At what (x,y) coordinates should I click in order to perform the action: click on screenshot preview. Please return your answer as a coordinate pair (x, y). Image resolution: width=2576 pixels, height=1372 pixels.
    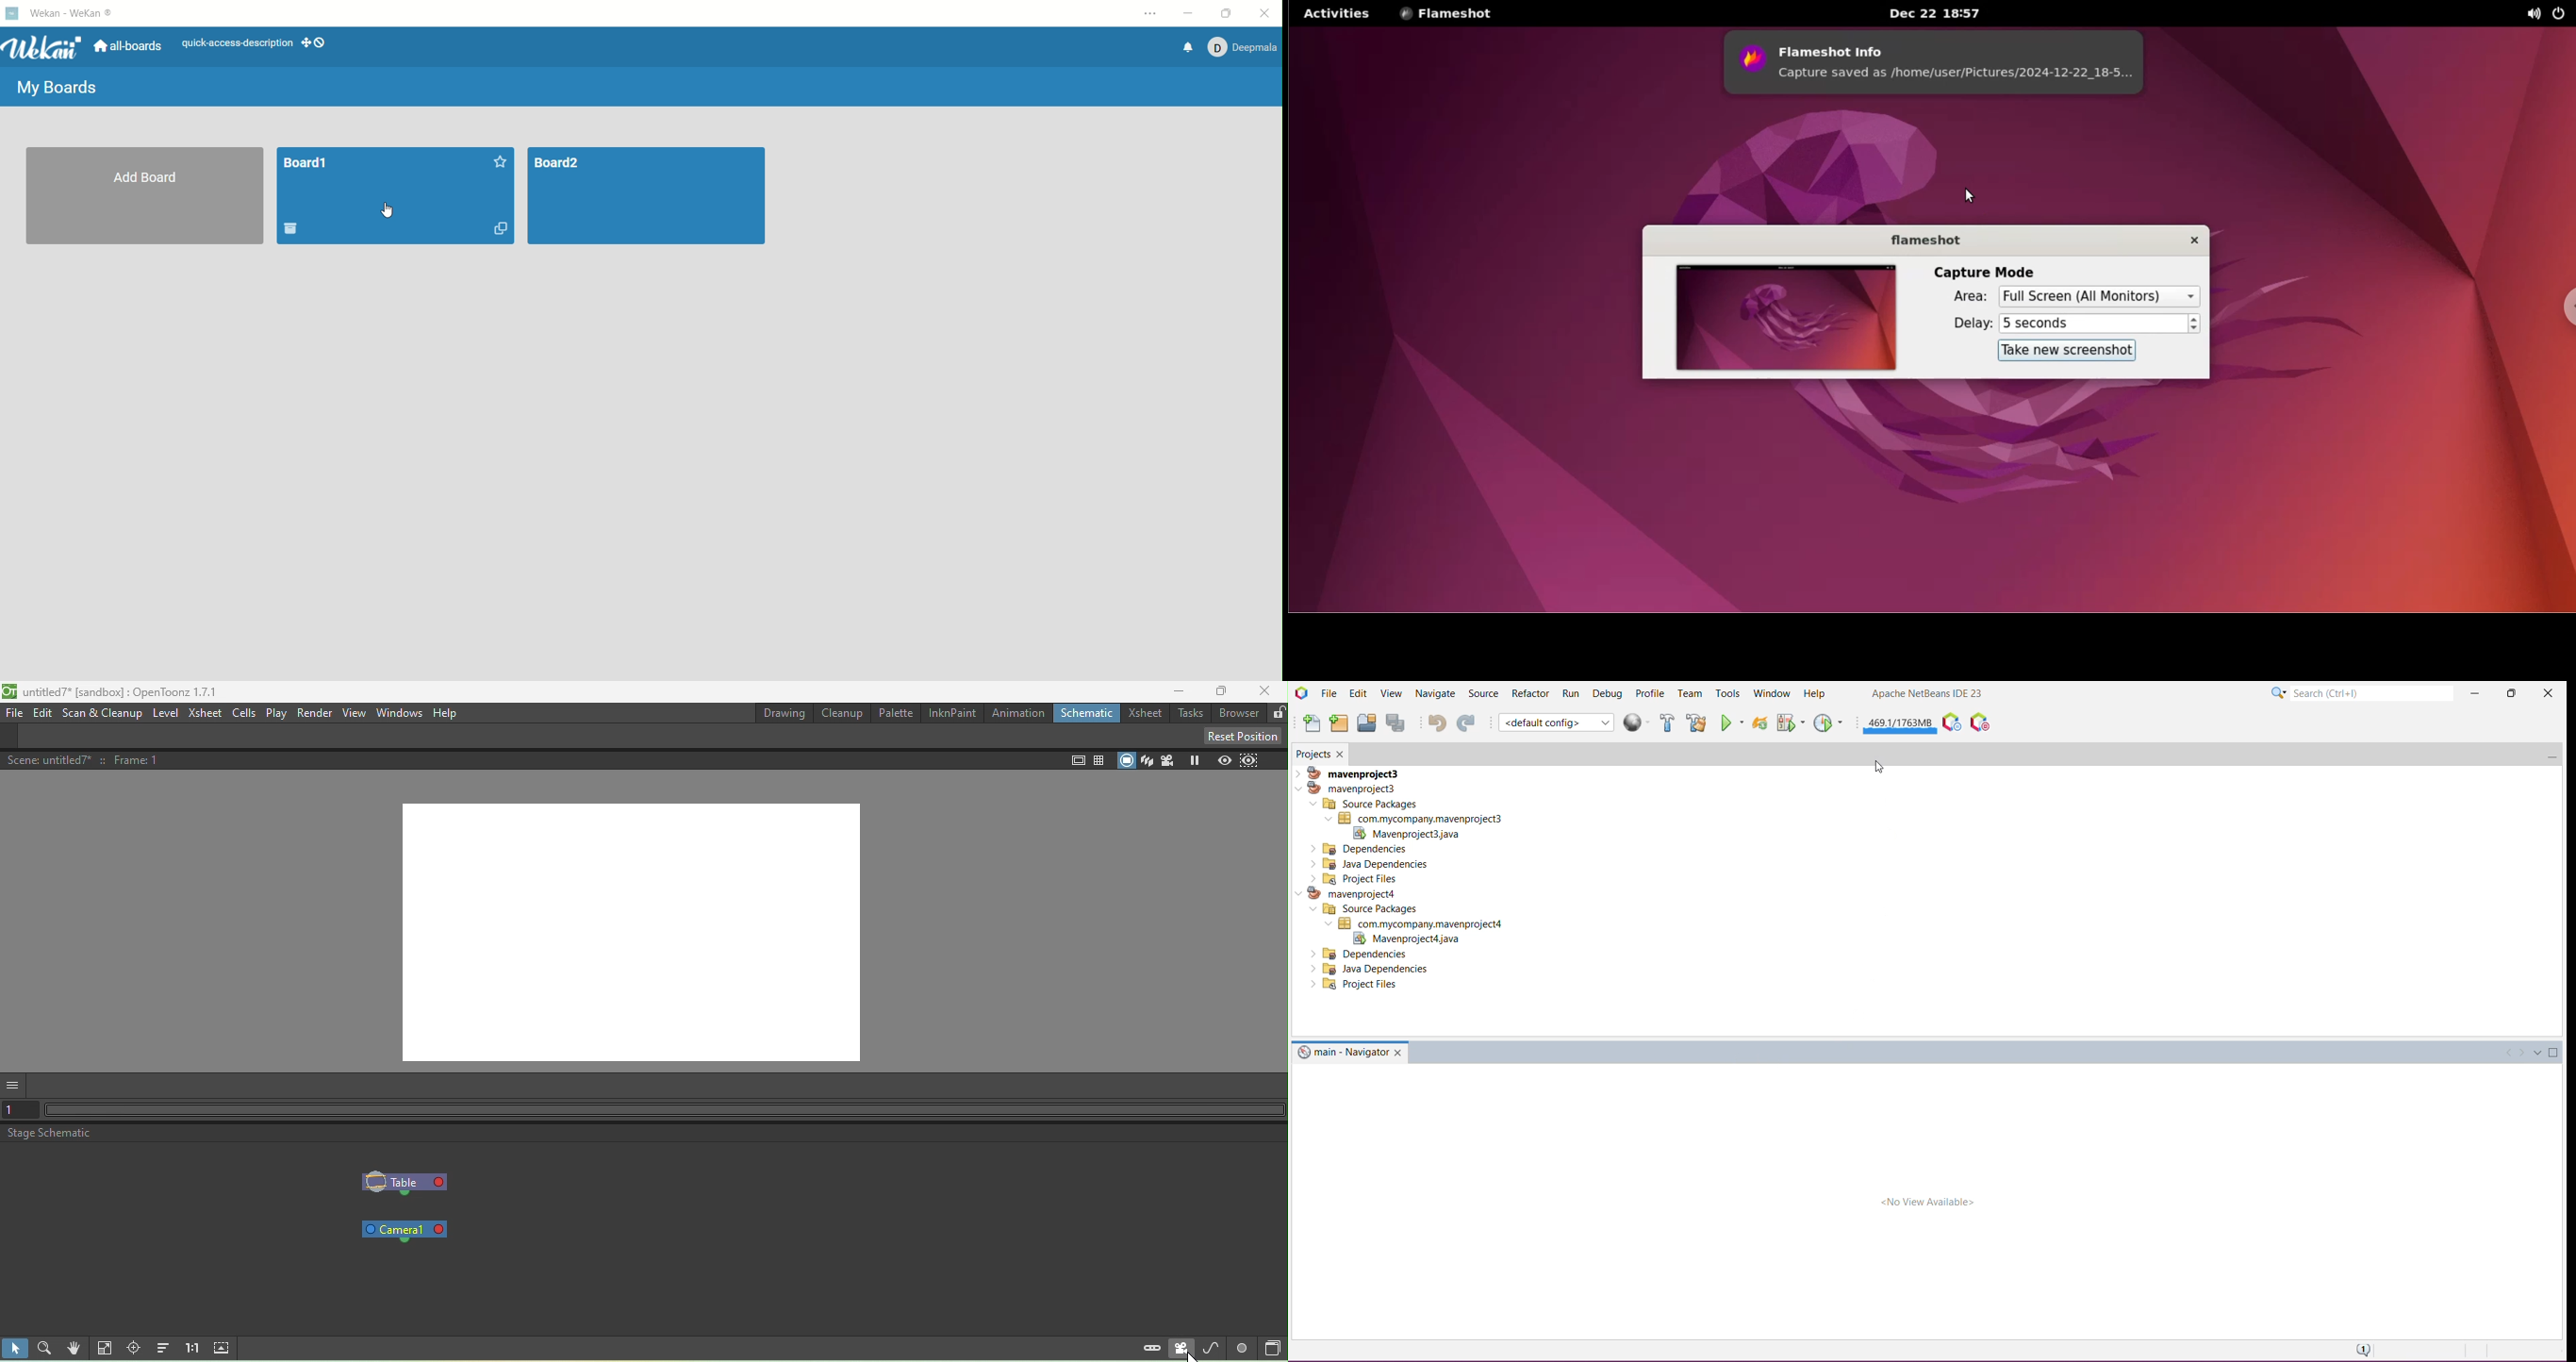
    Looking at the image, I should click on (1783, 319).